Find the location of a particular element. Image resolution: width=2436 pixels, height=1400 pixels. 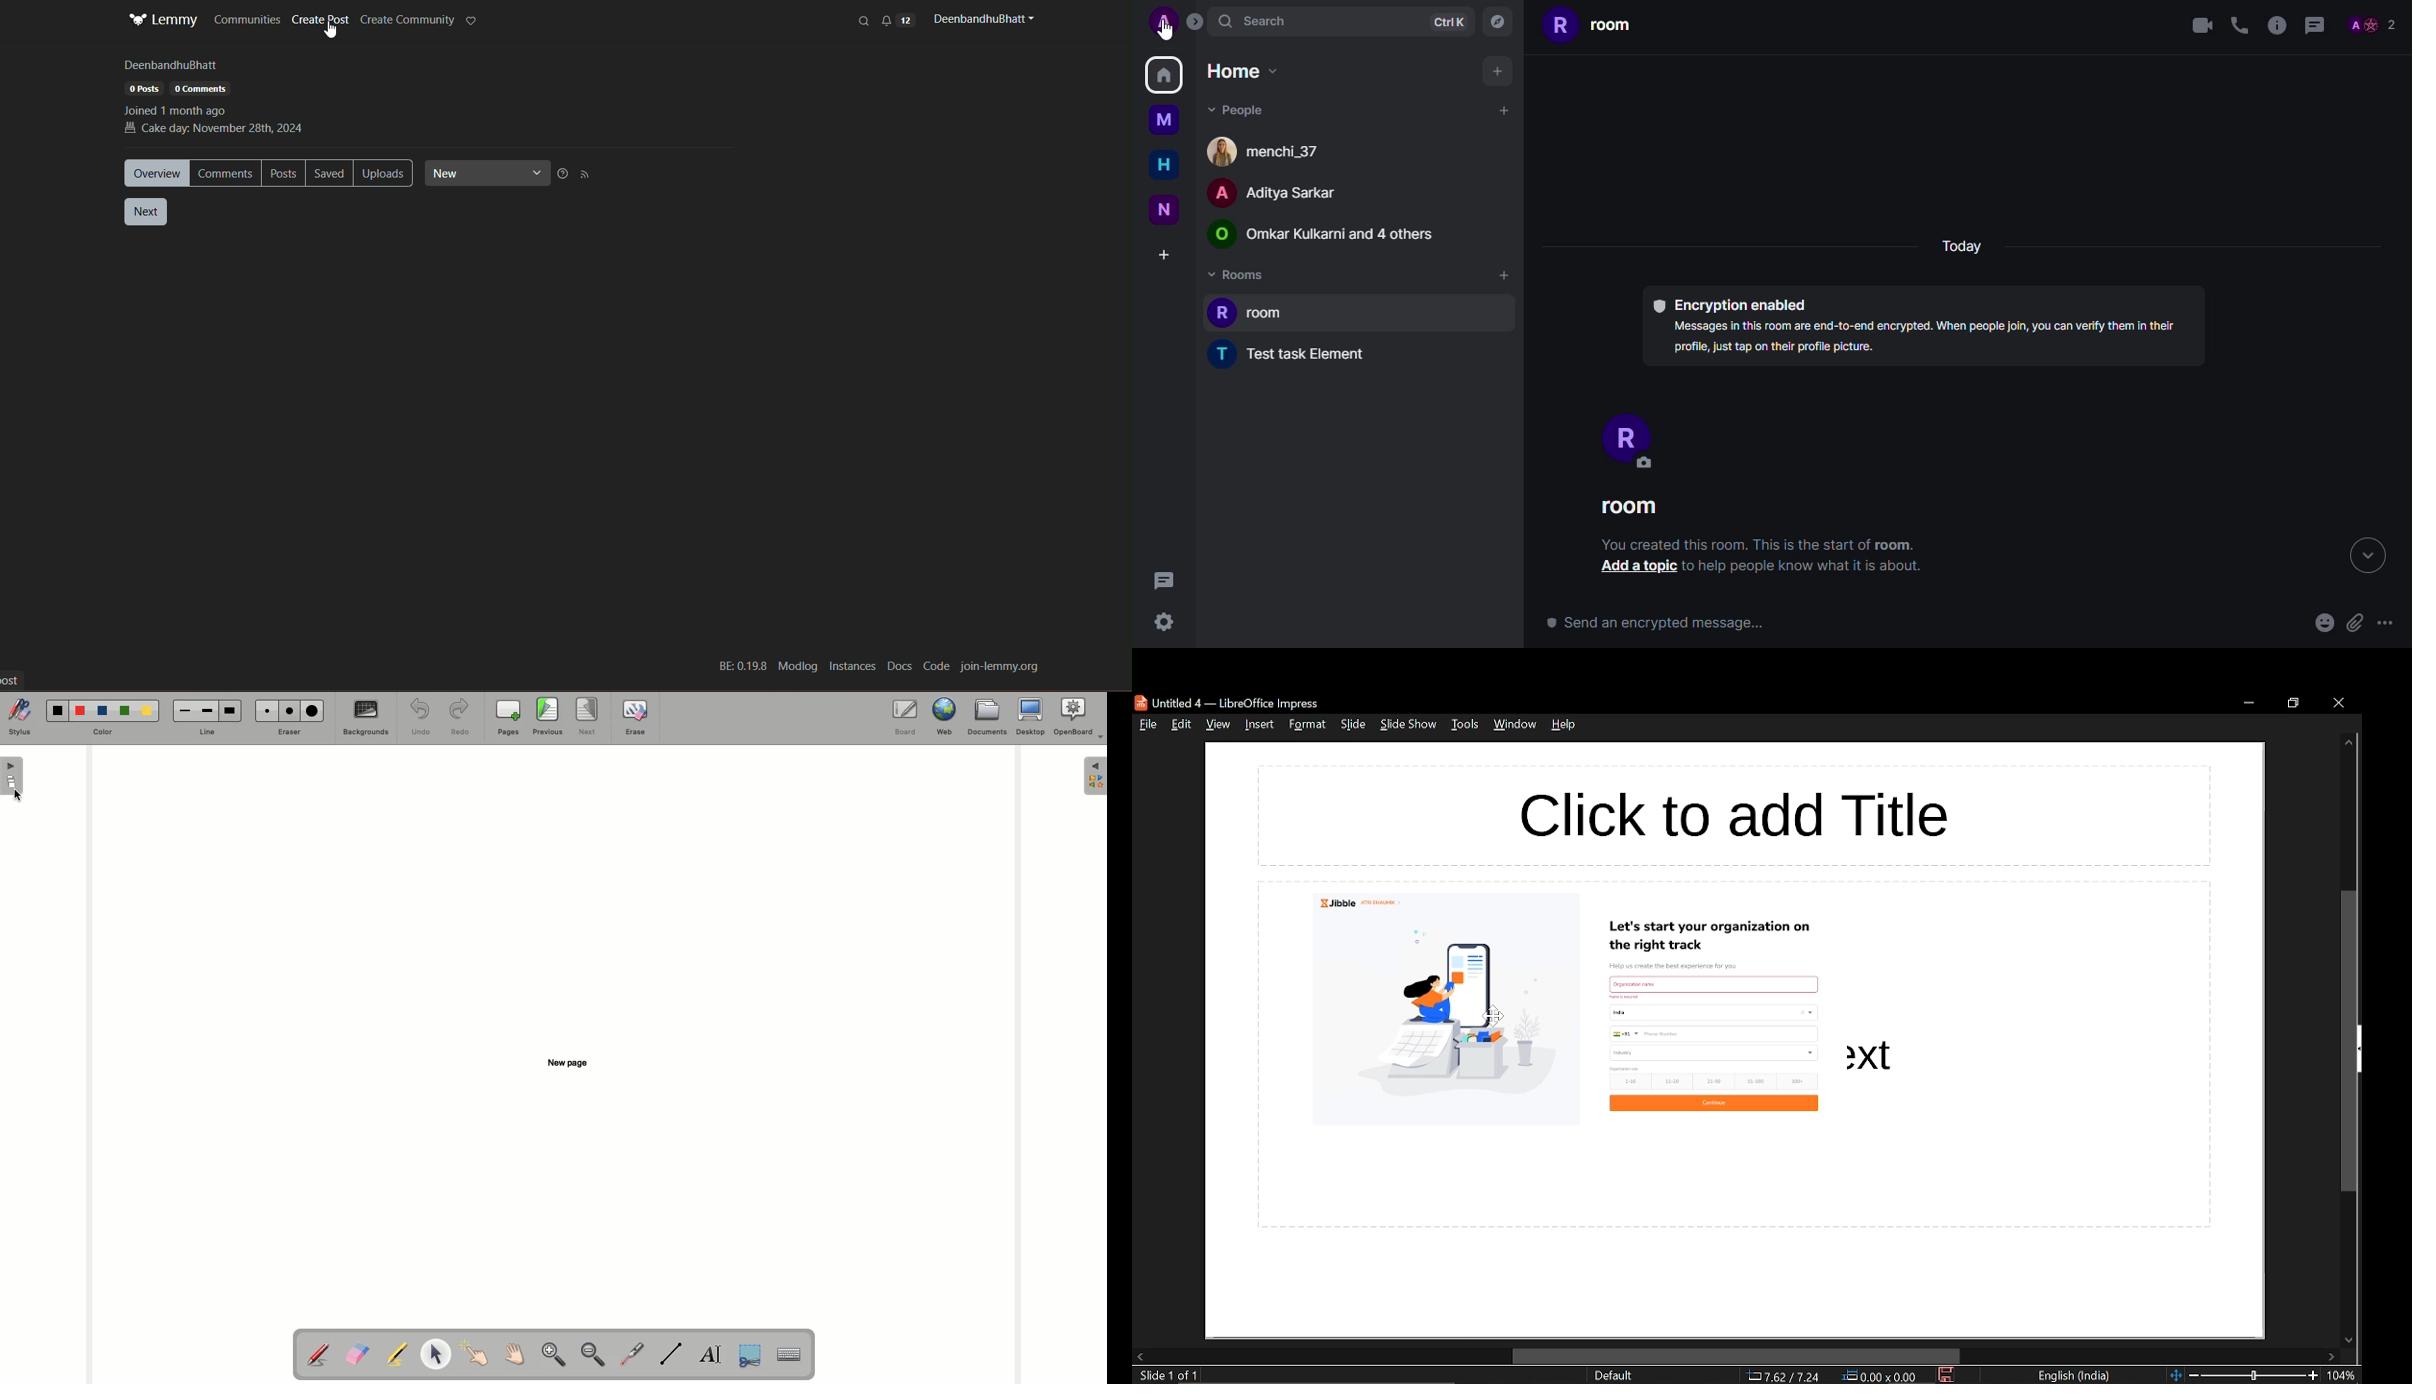

people is located at coordinates (1335, 235).